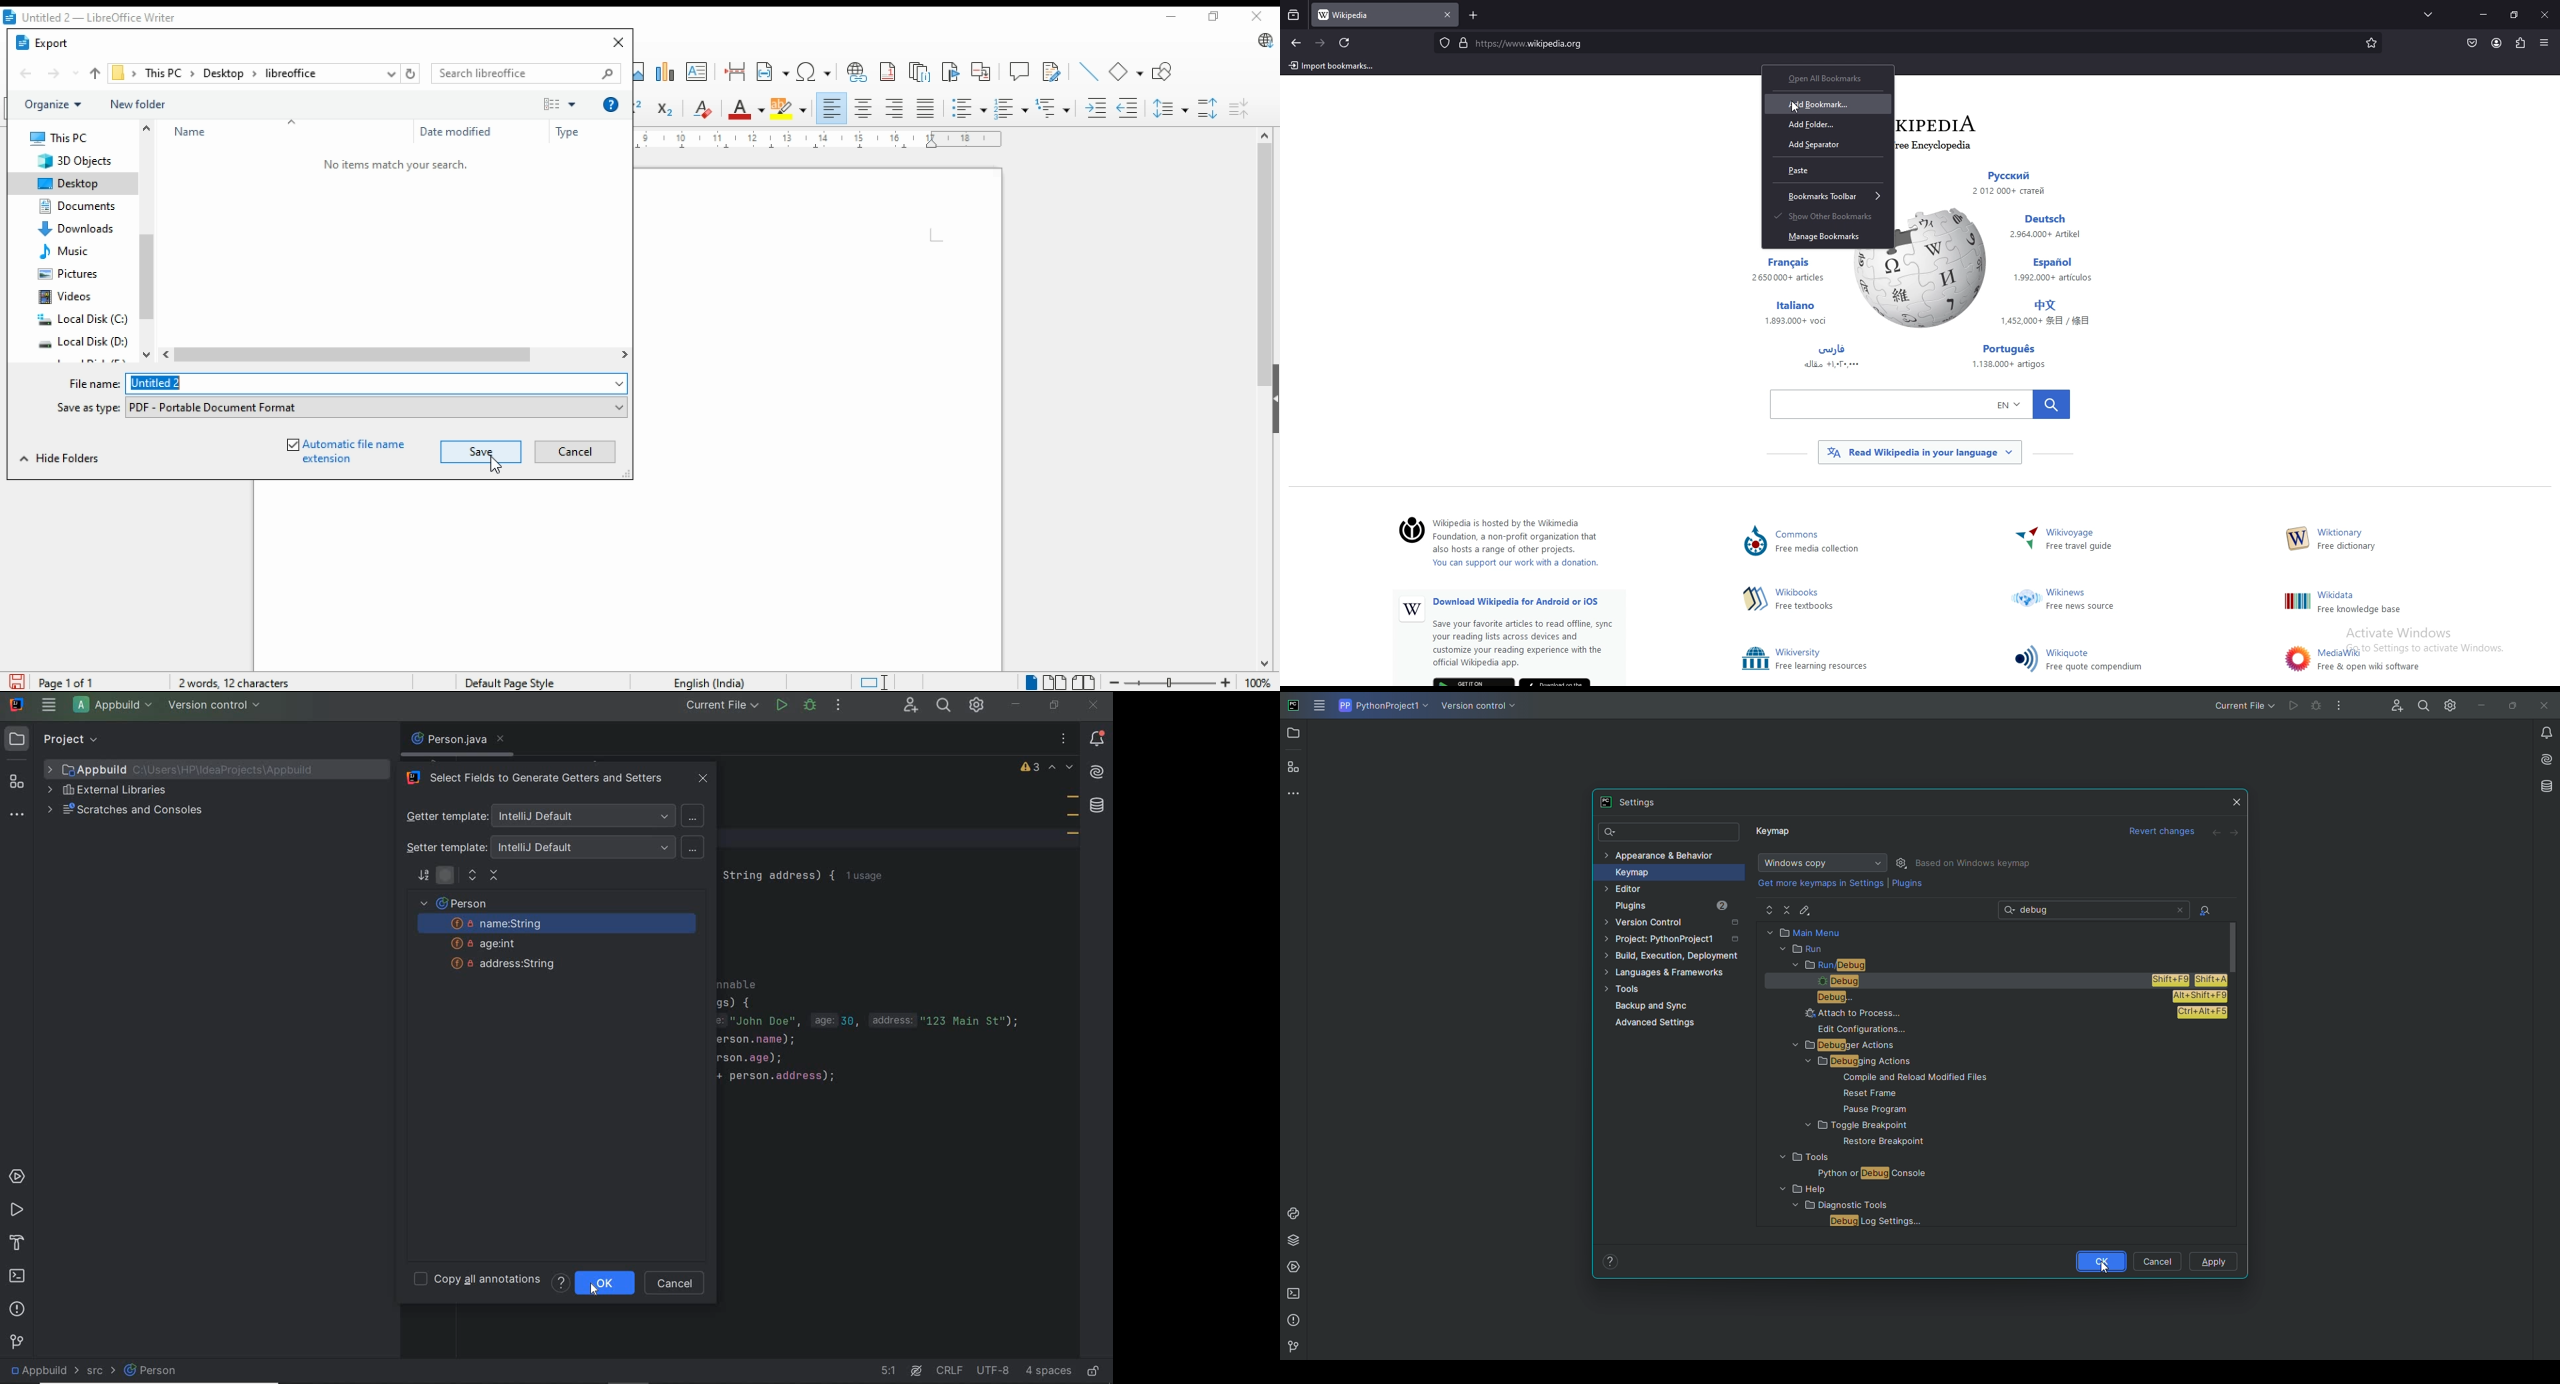 Image resolution: width=2576 pixels, height=1400 pixels. What do you see at coordinates (2483, 14) in the screenshot?
I see `minimize` at bounding box center [2483, 14].